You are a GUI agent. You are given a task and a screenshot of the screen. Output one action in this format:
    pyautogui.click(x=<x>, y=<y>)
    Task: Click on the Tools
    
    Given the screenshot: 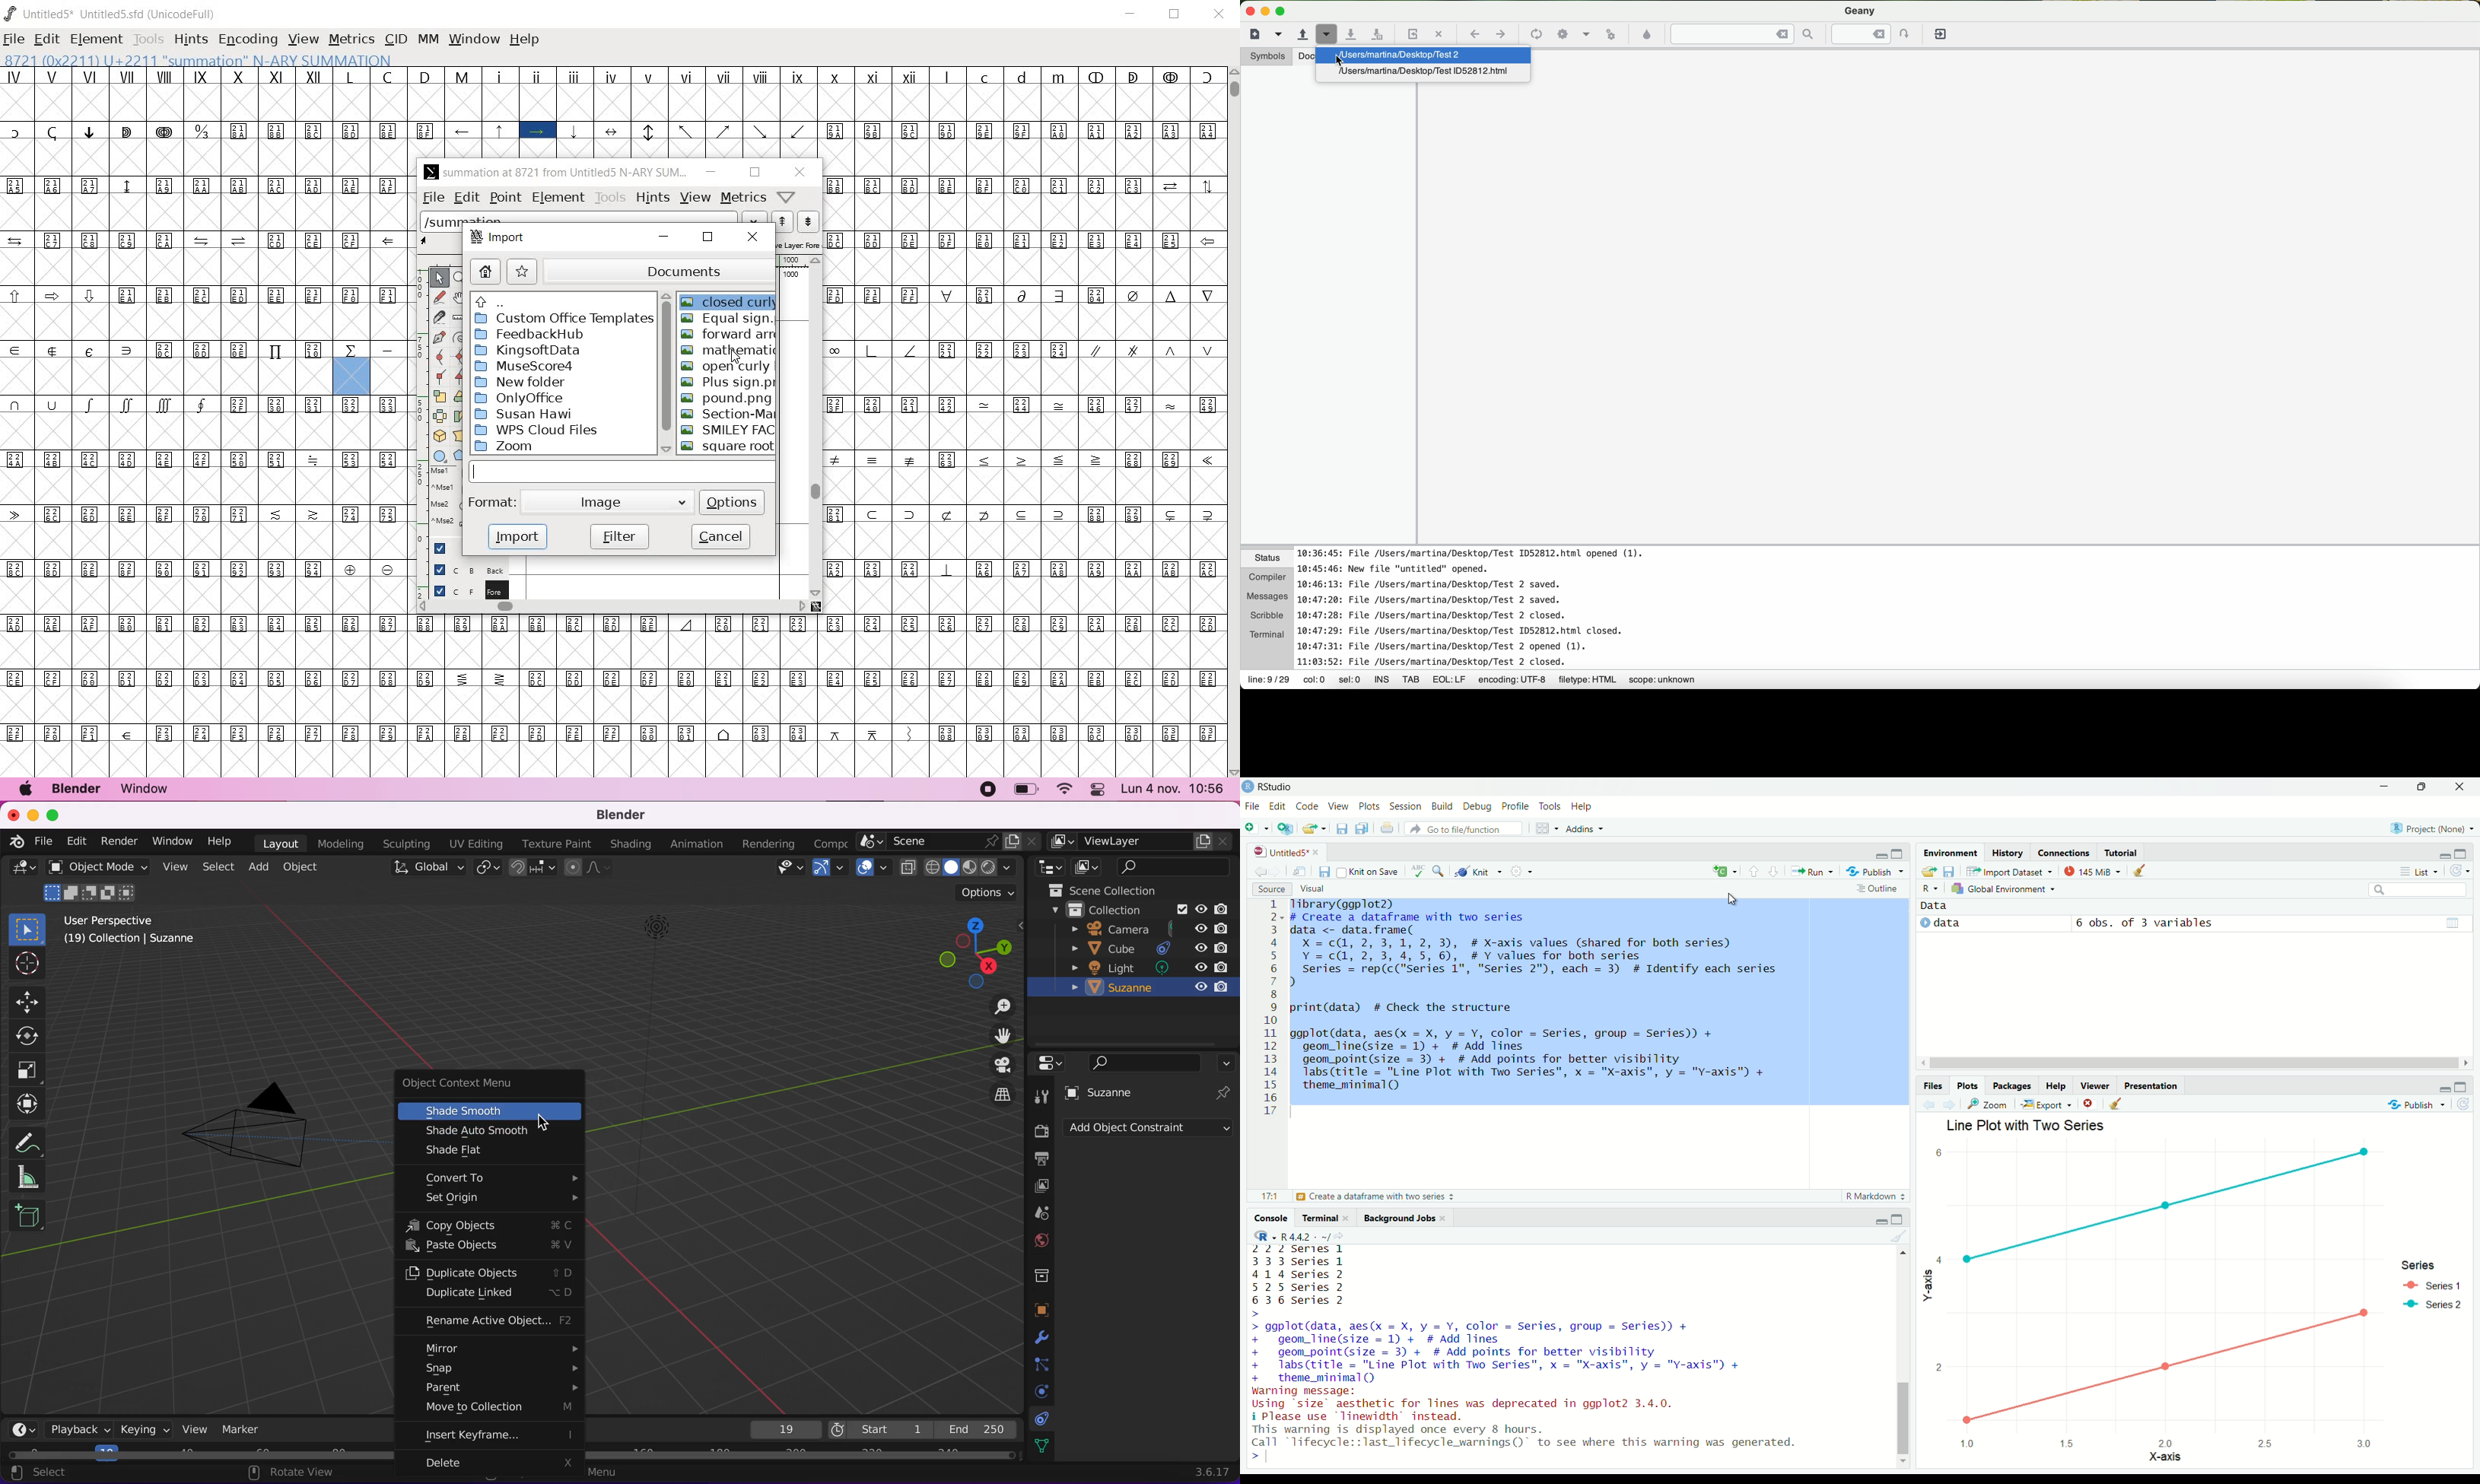 What is the action you would take?
    pyautogui.click(x=1553, y=808)
    